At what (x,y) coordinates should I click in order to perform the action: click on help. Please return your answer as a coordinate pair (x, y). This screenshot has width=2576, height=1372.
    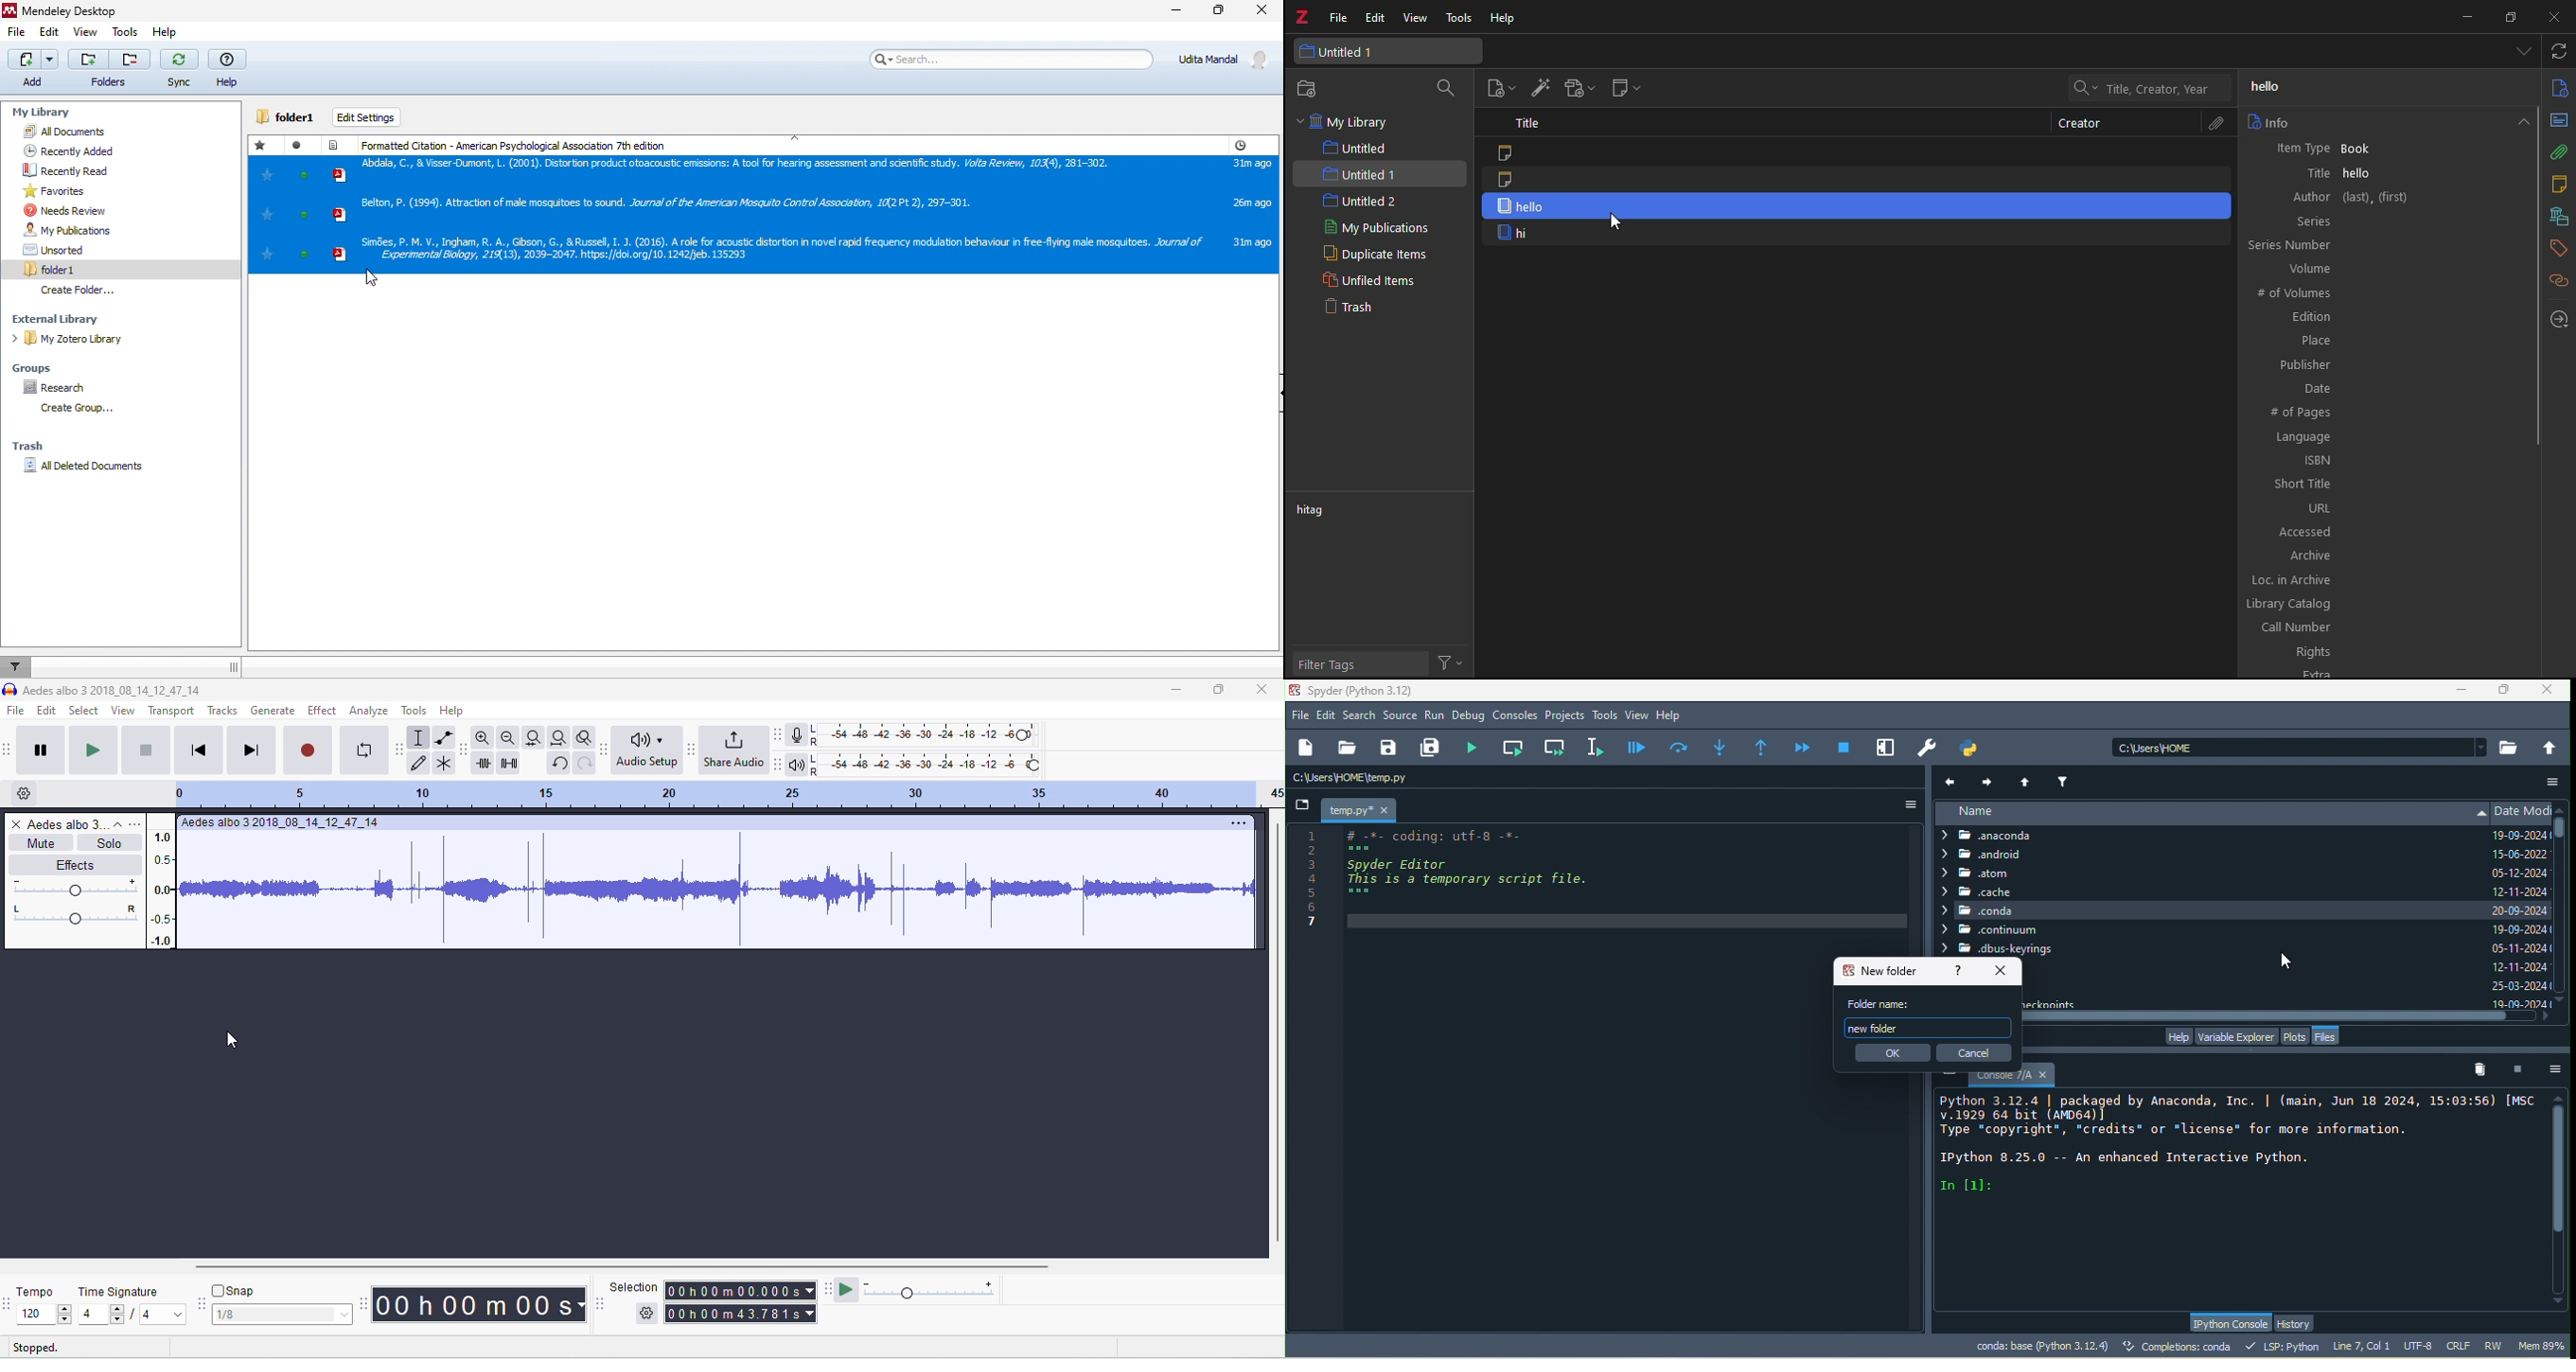
    Looking at the image, I should click on (163, 32).